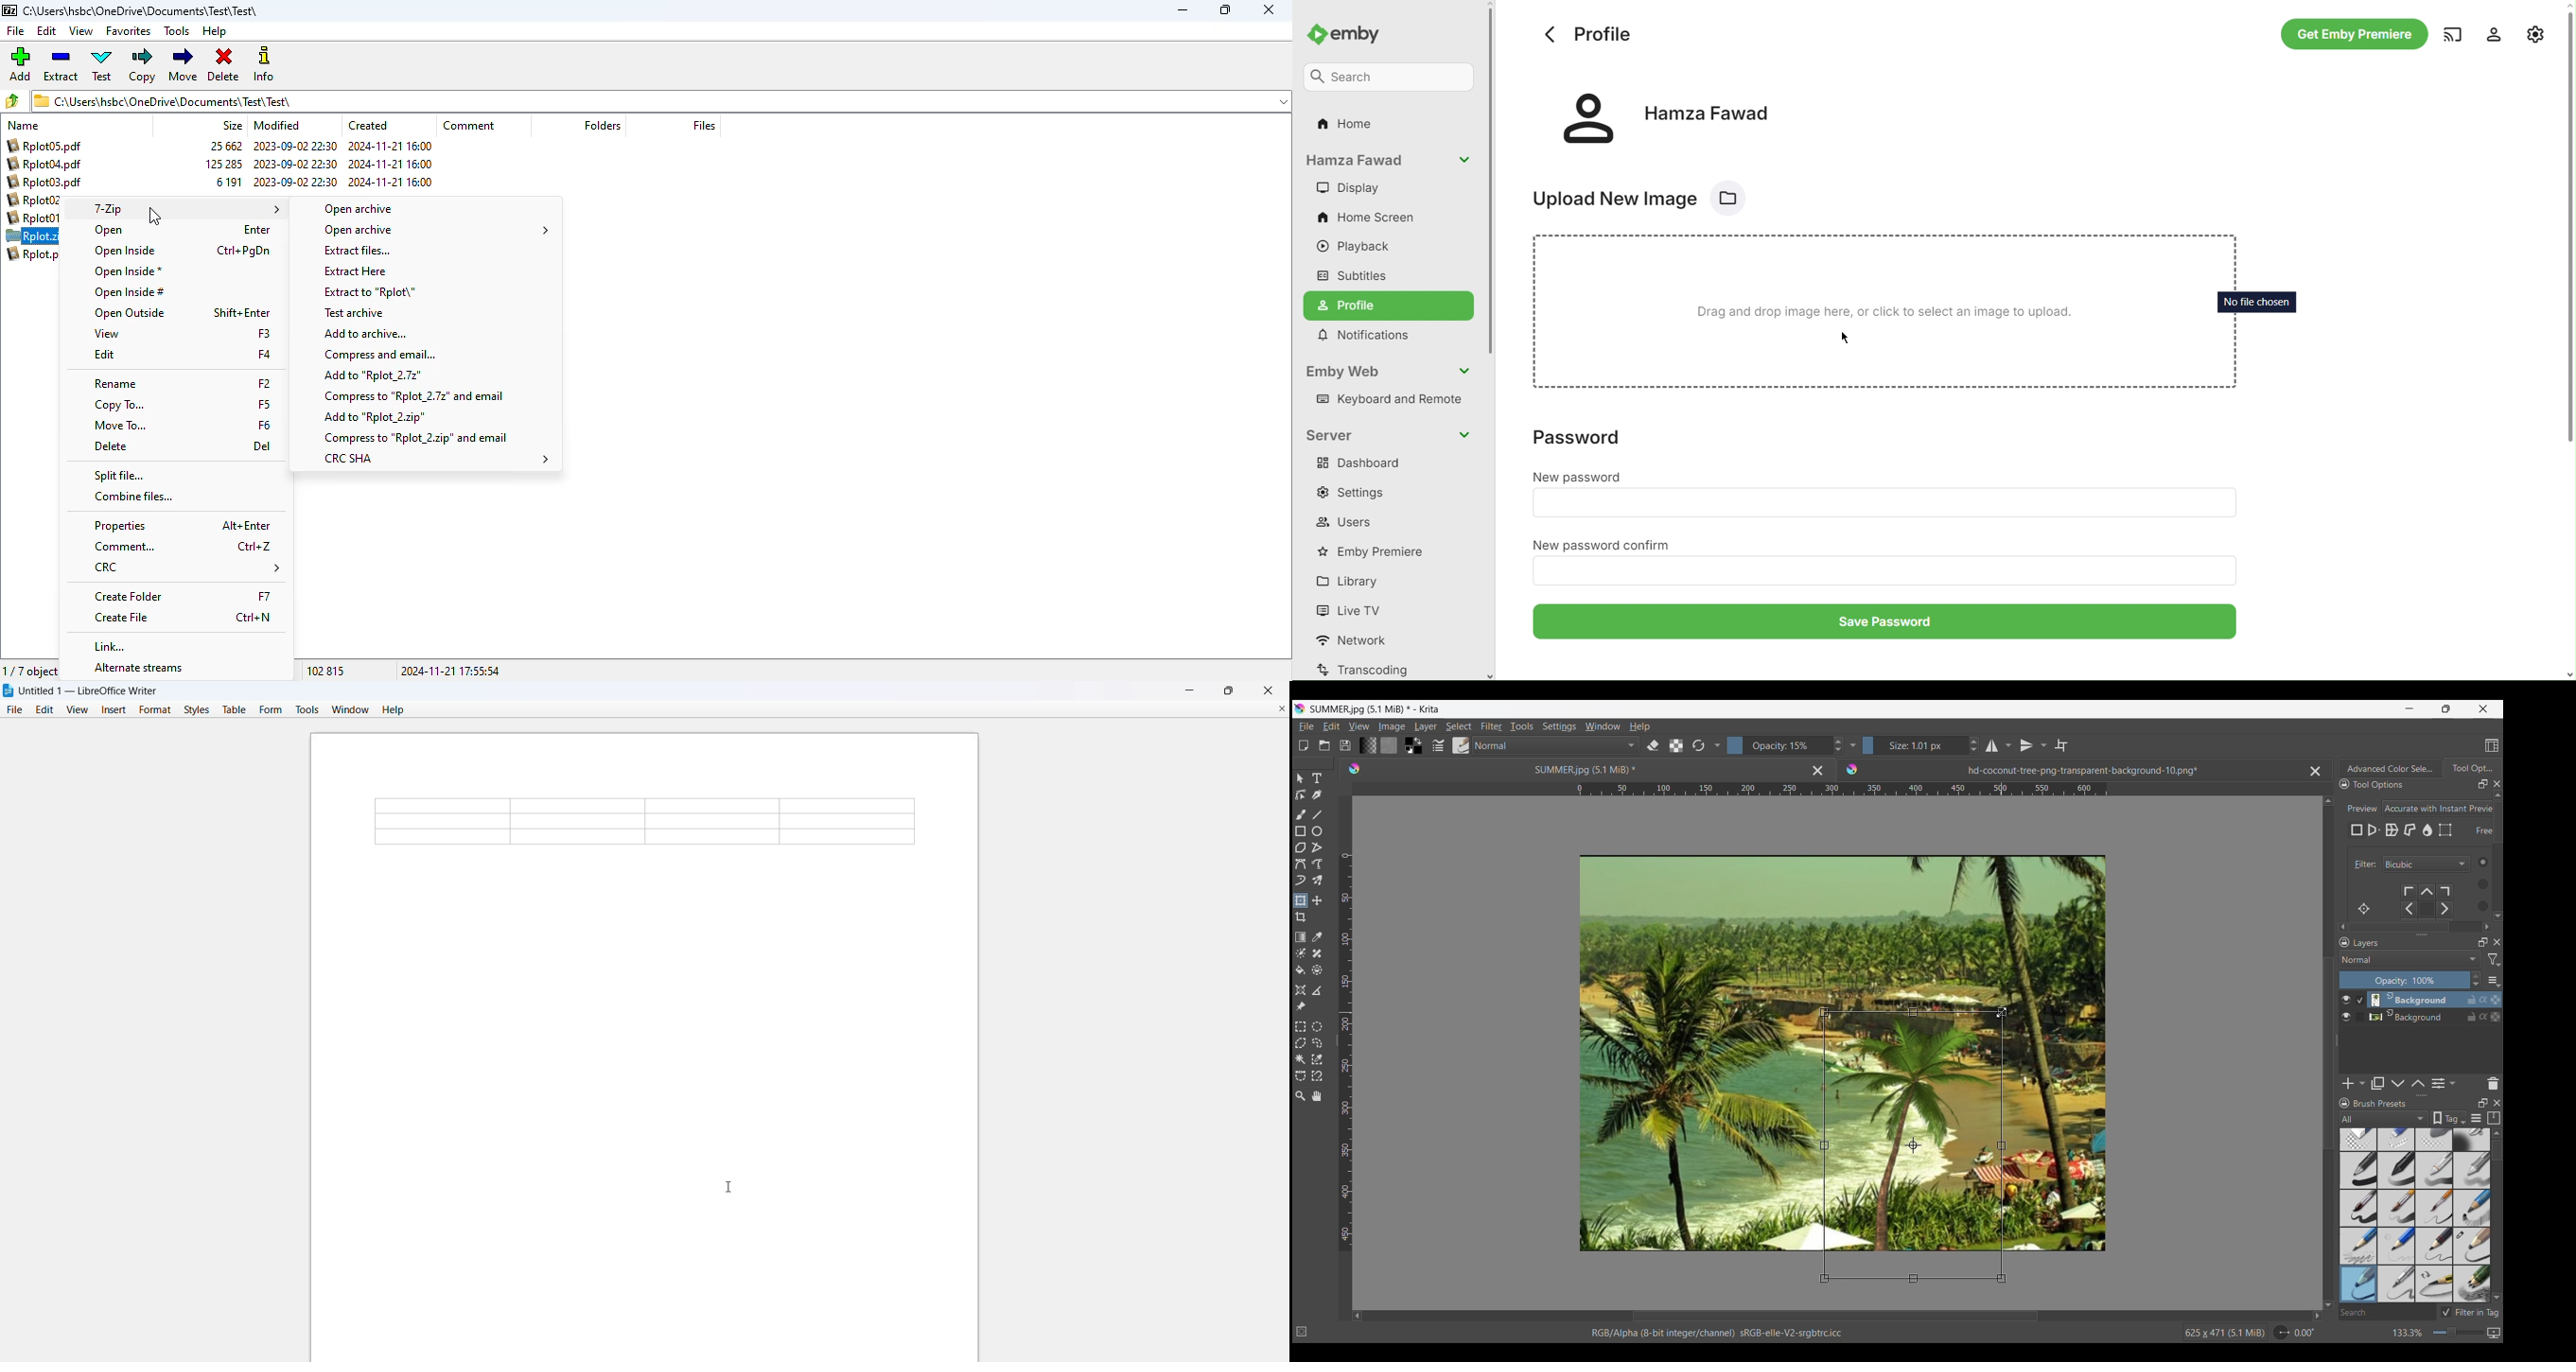 The width and height of the screenshot is (2576, 1372). What do you see at coordinates (1300, 831) in the screenshot?
I see `Rectangle tool` at bounding box center [1300, 831].